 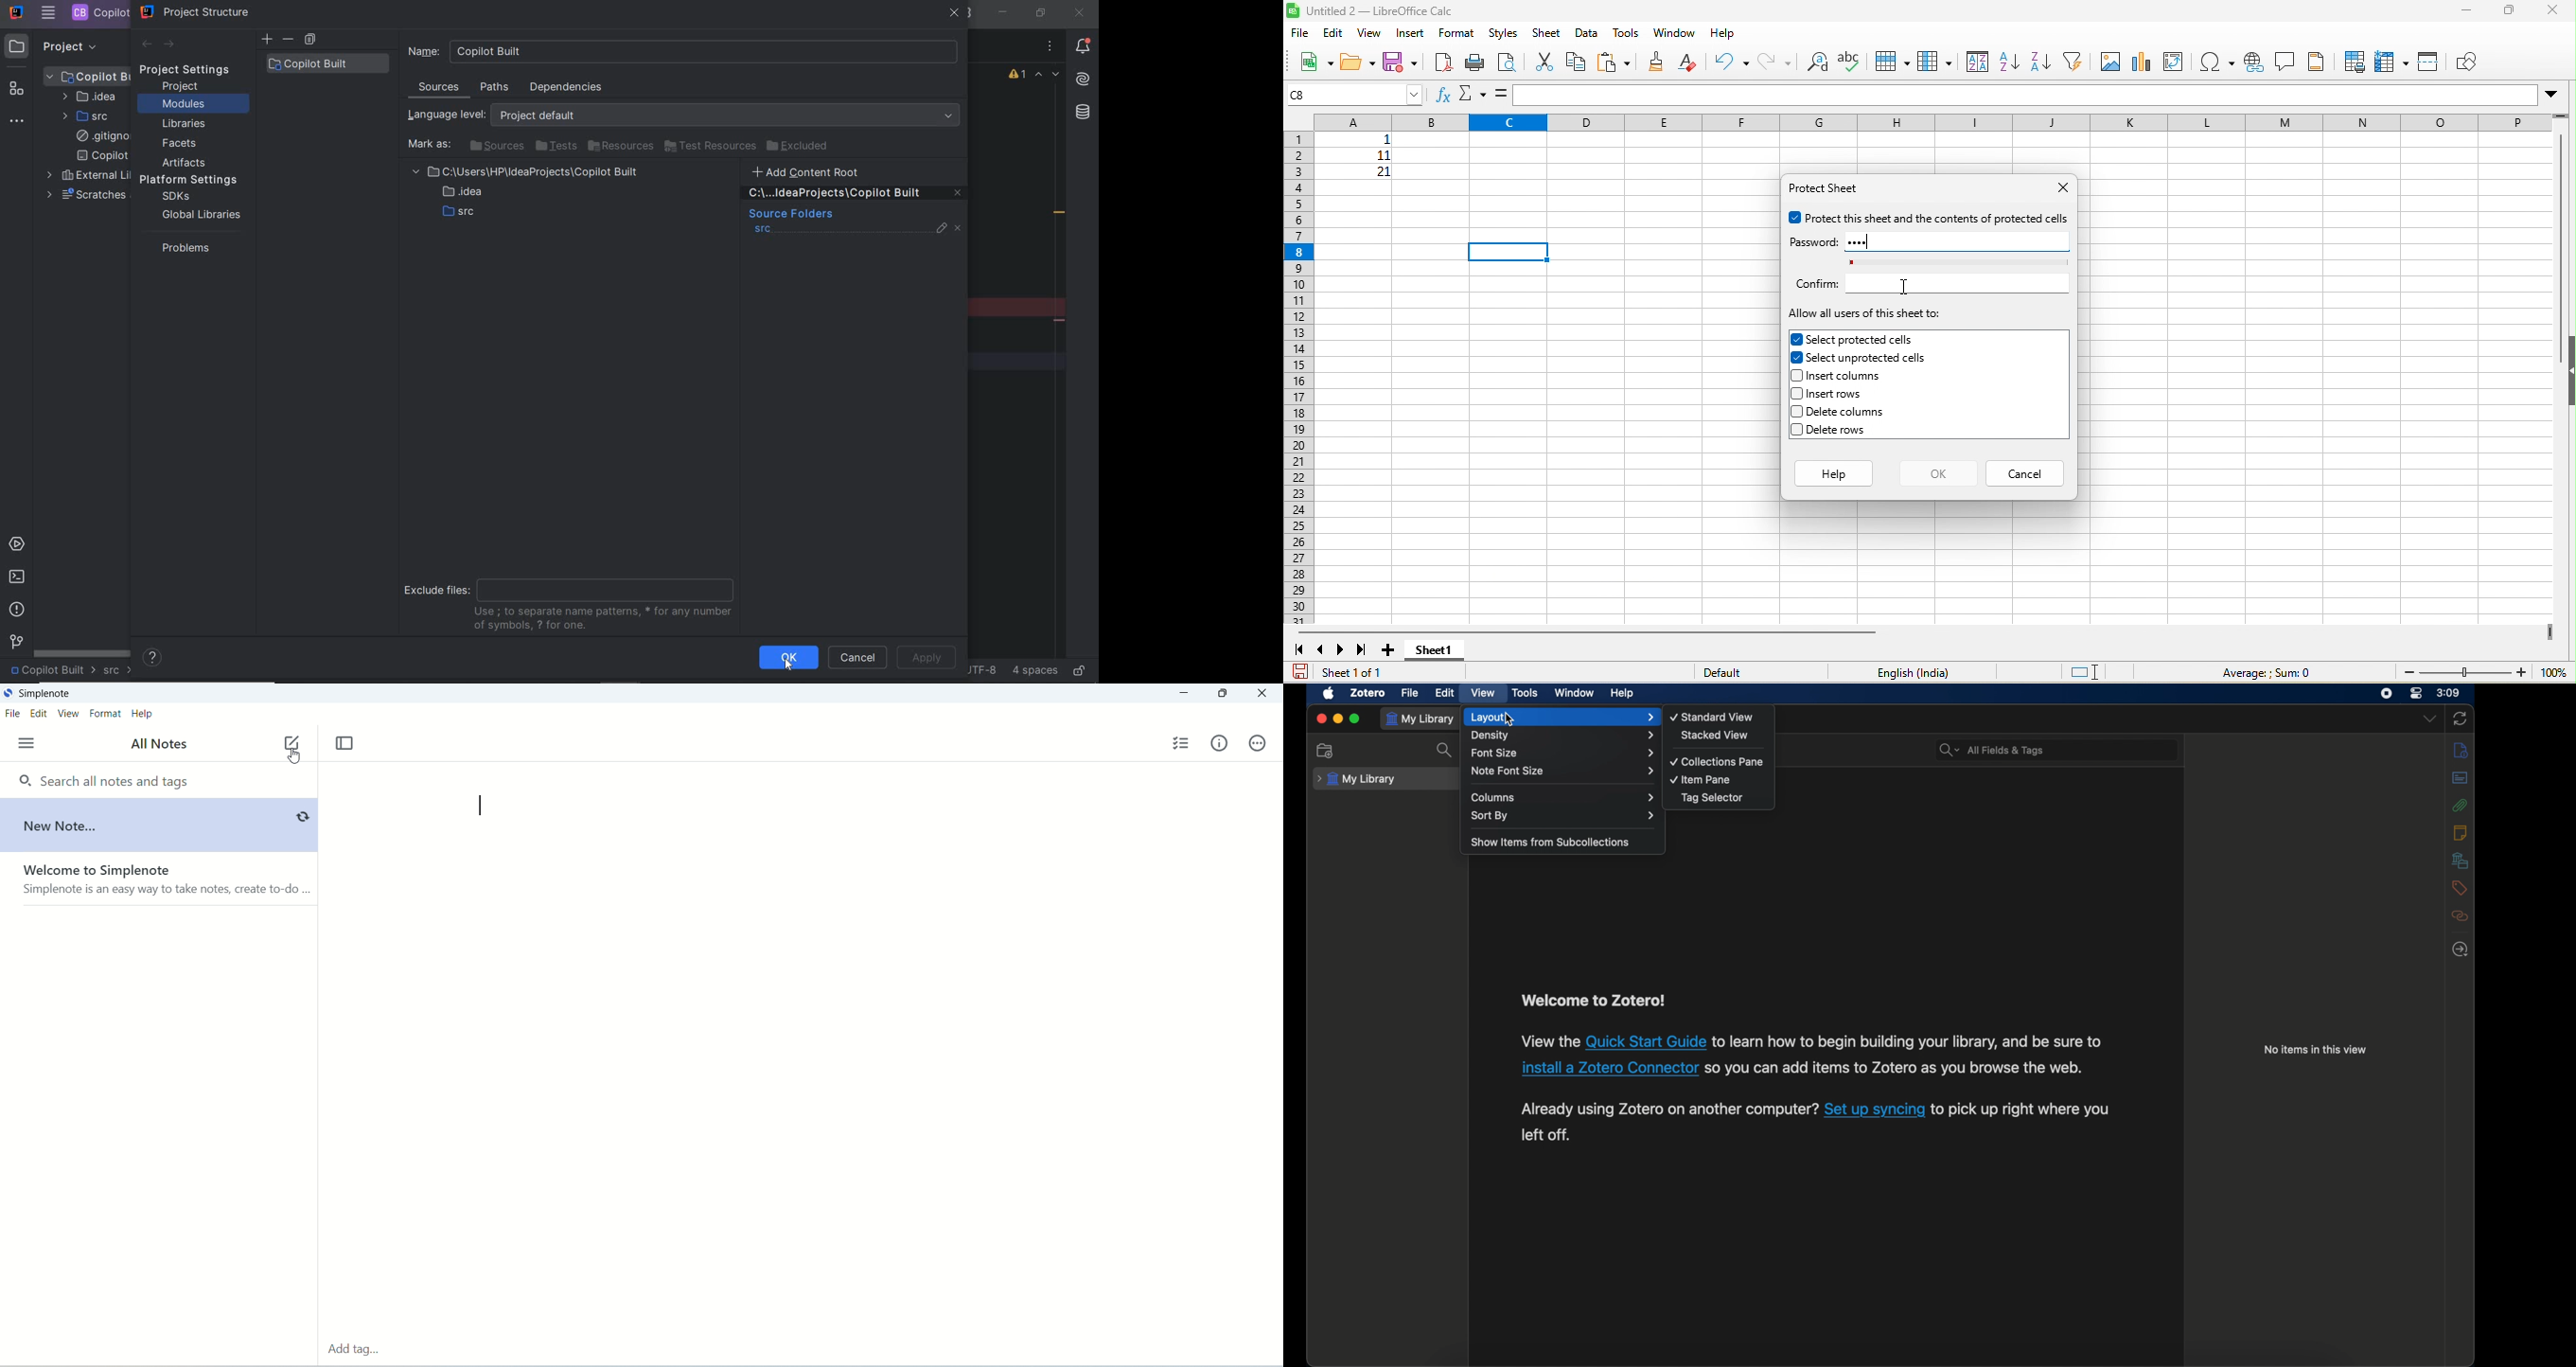 What do you see at coordinates (1925, 672) in the screenshot?
I see `english` at bounding box center [1925, 672].